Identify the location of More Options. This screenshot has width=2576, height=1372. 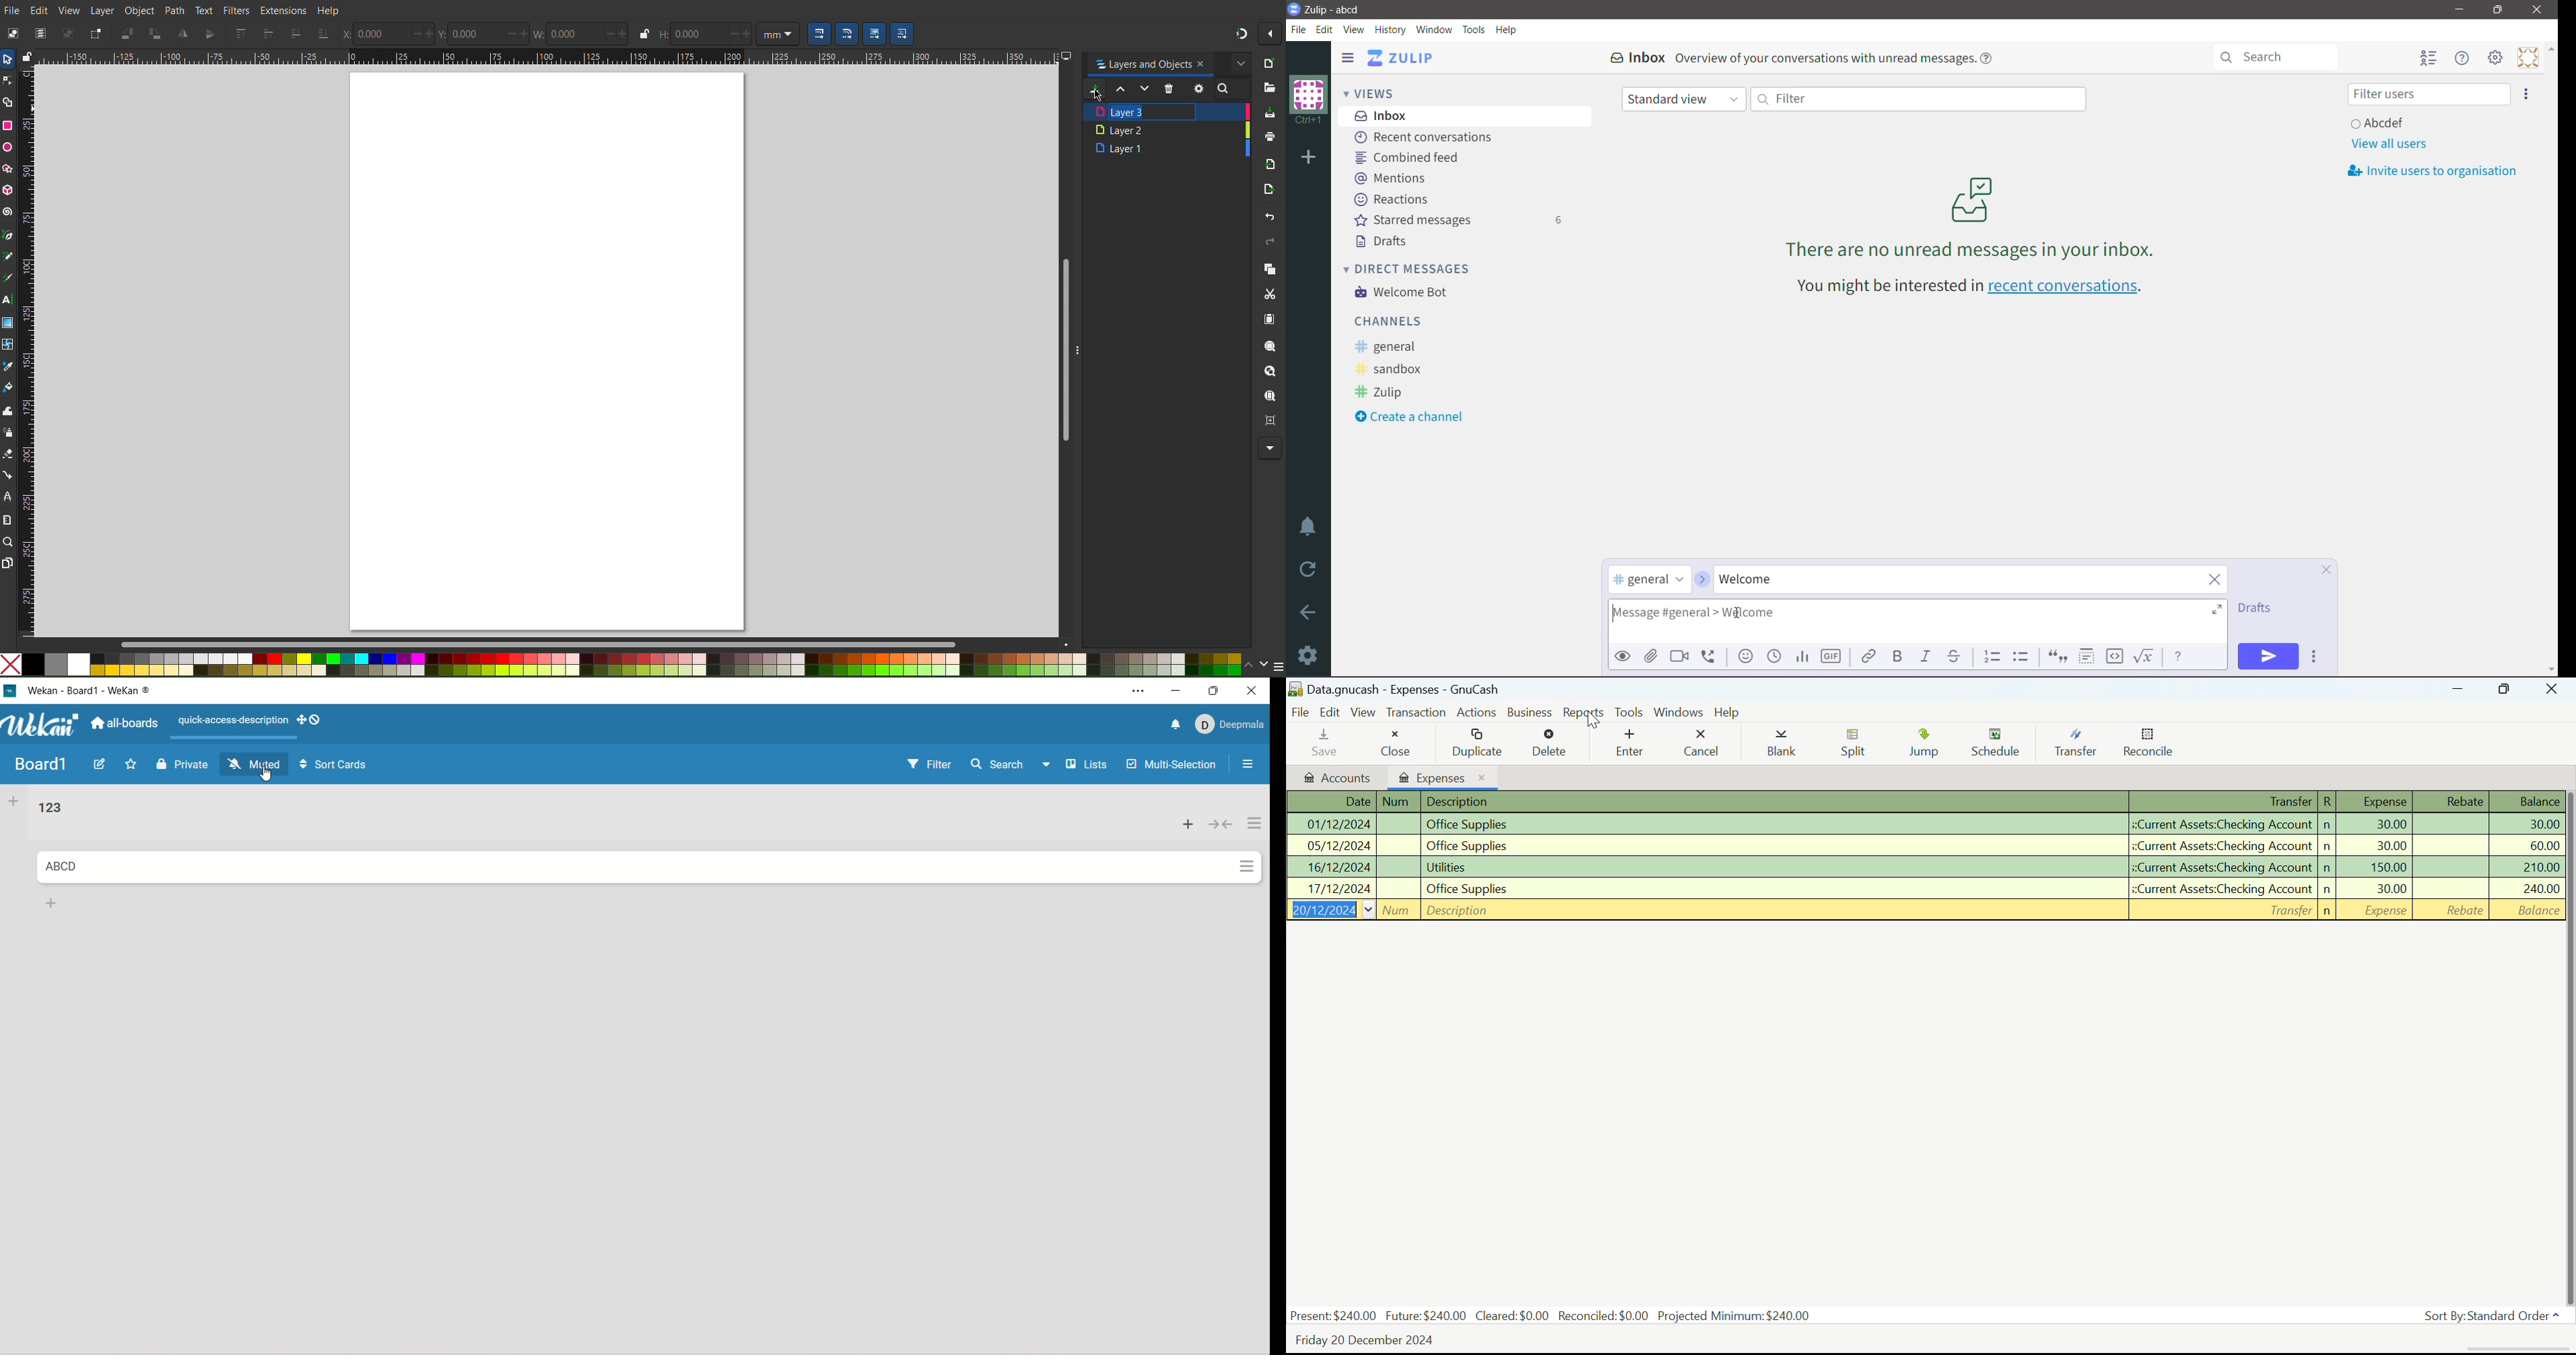
(1271, 448).